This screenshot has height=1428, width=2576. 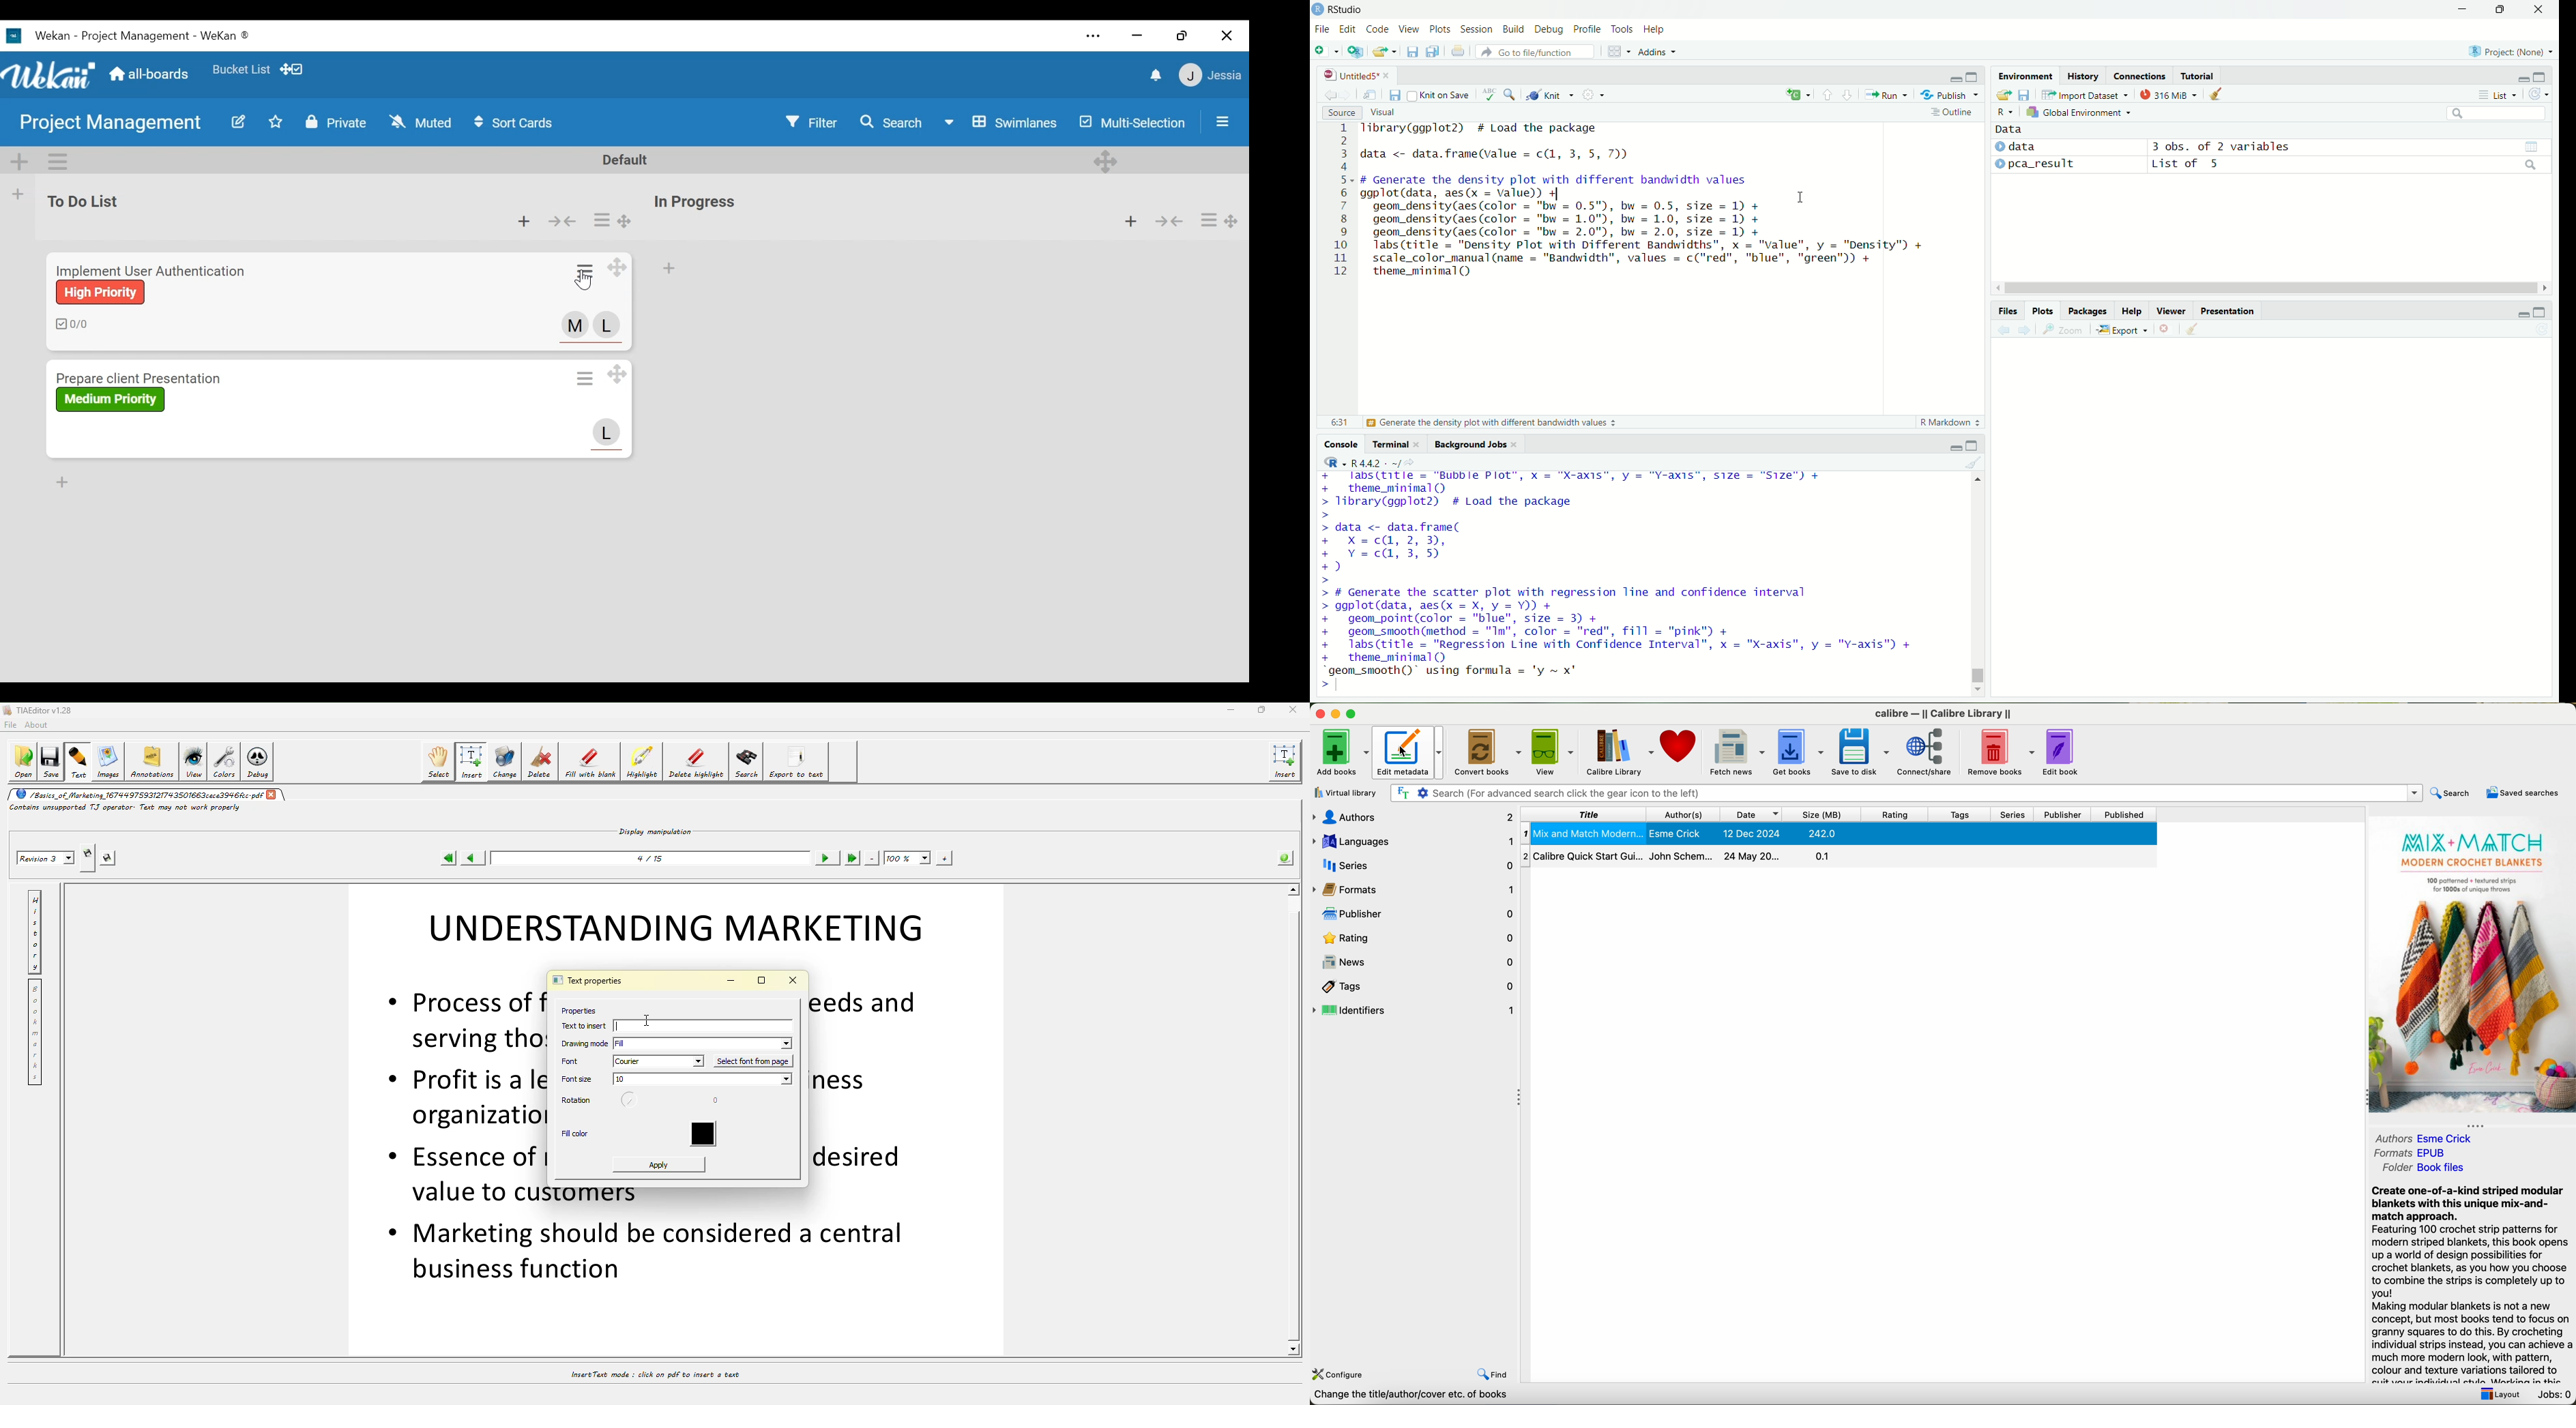 What do you see at coordinates (1338, 1375) in the screenshot?
I see `configure` at bounding box center [1338, 1375].